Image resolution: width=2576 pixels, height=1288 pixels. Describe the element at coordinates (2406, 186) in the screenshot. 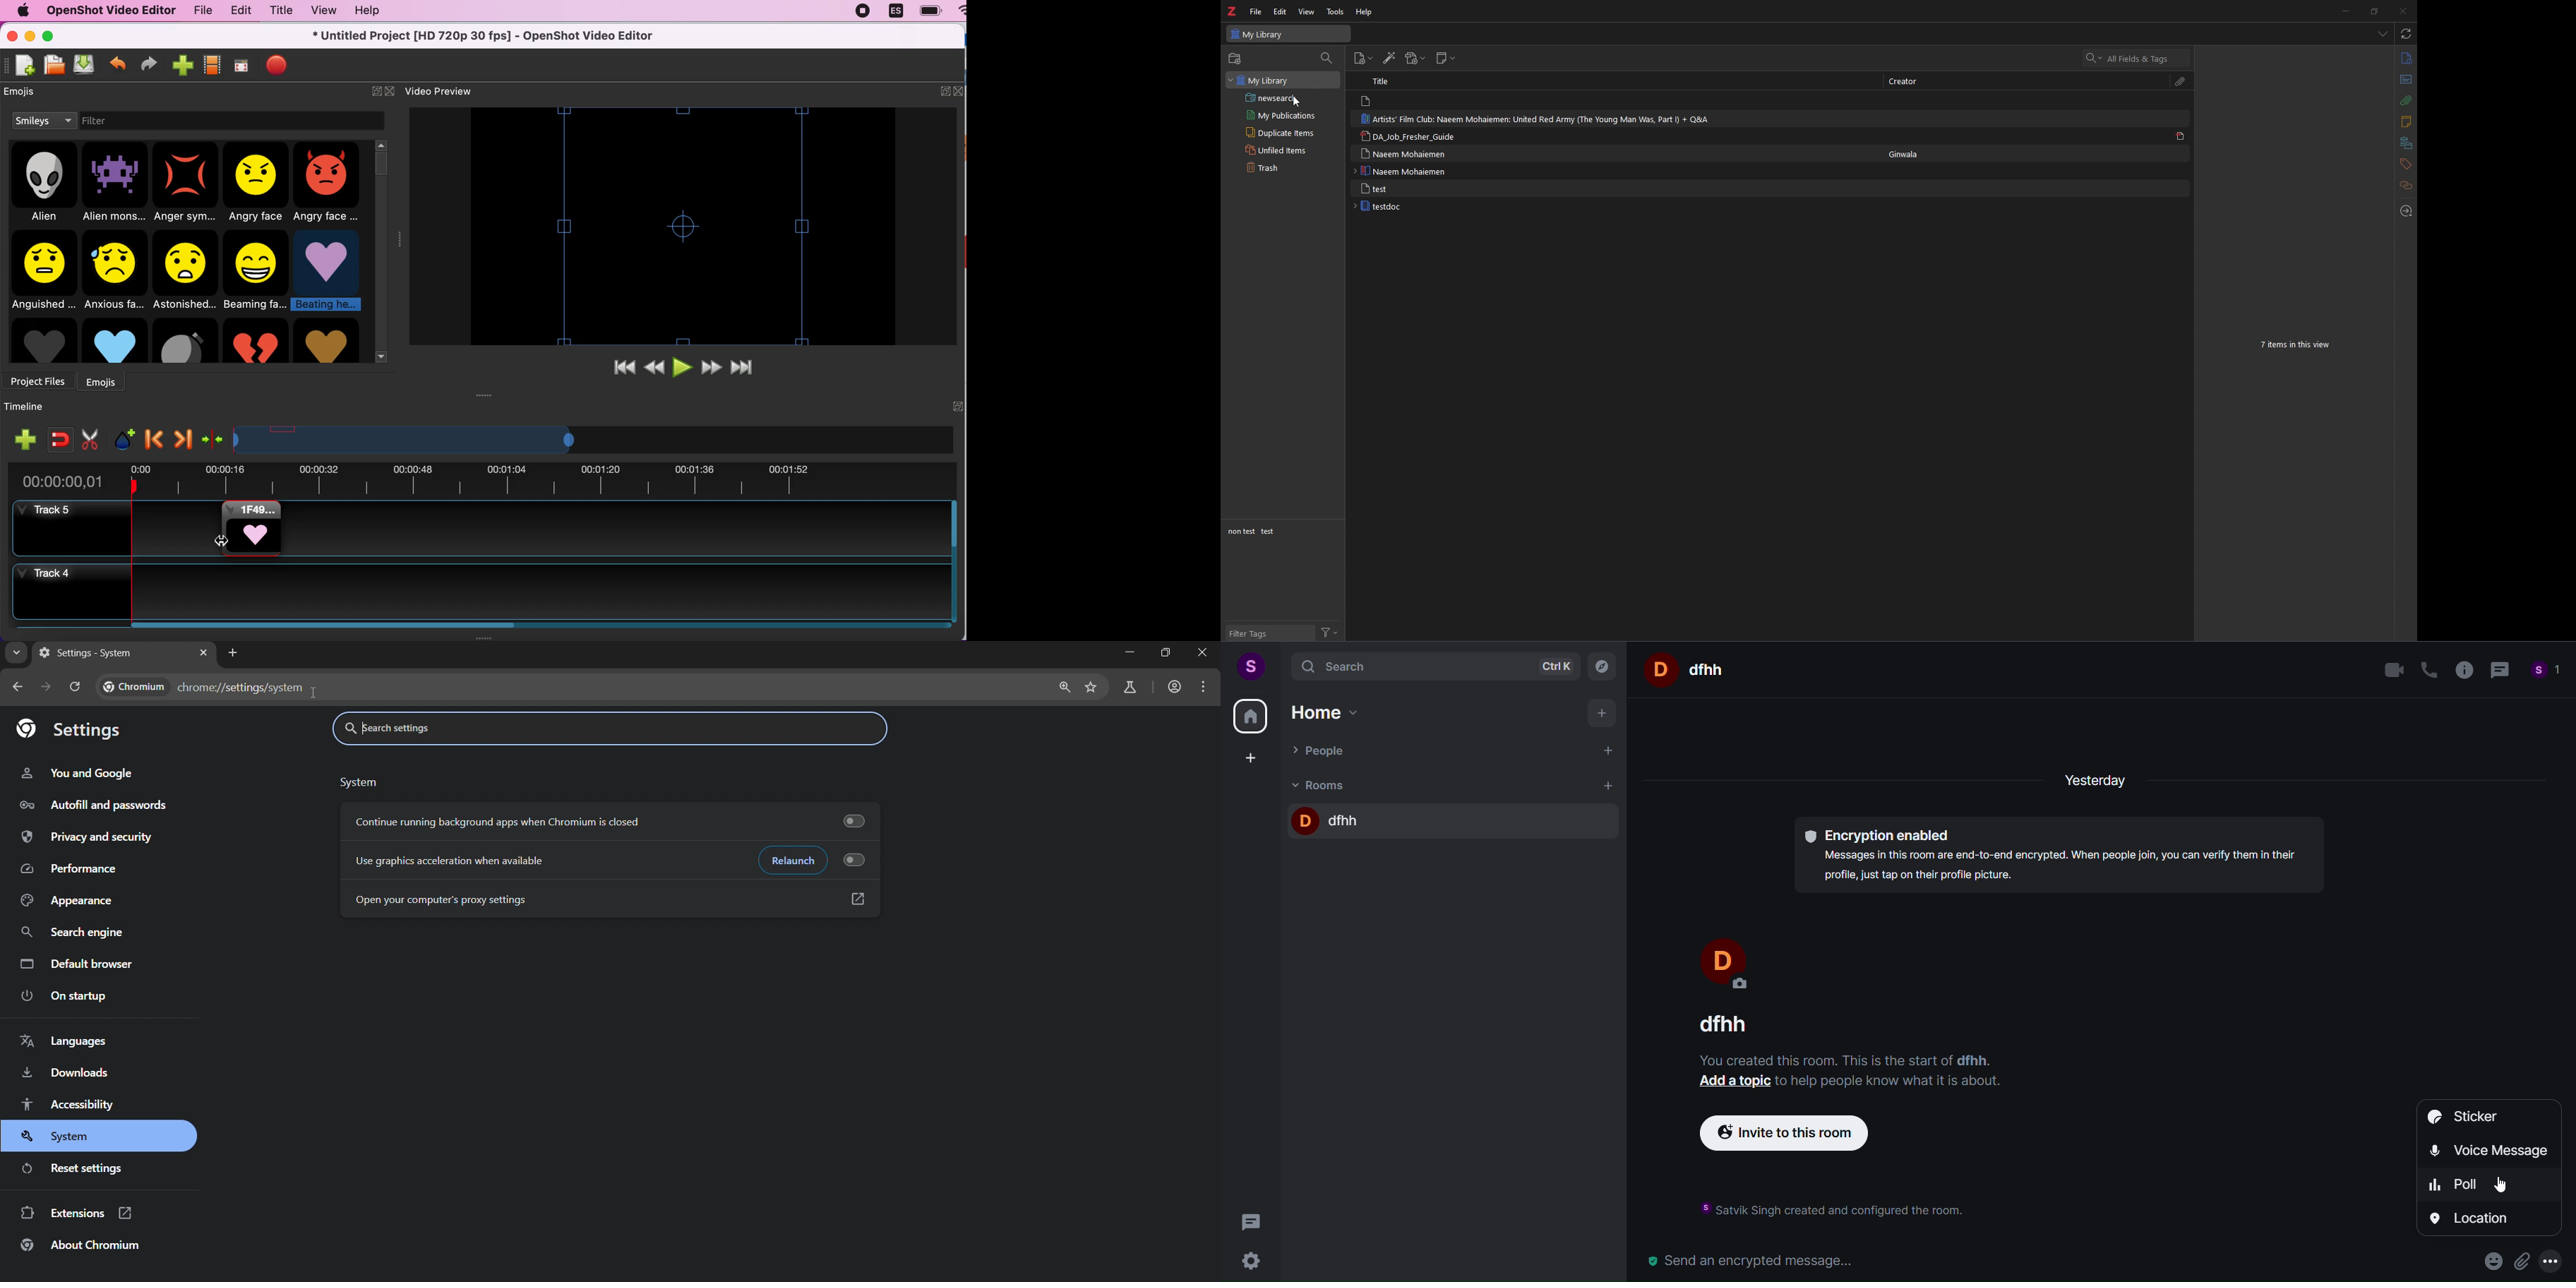

I see `Related` at that location.